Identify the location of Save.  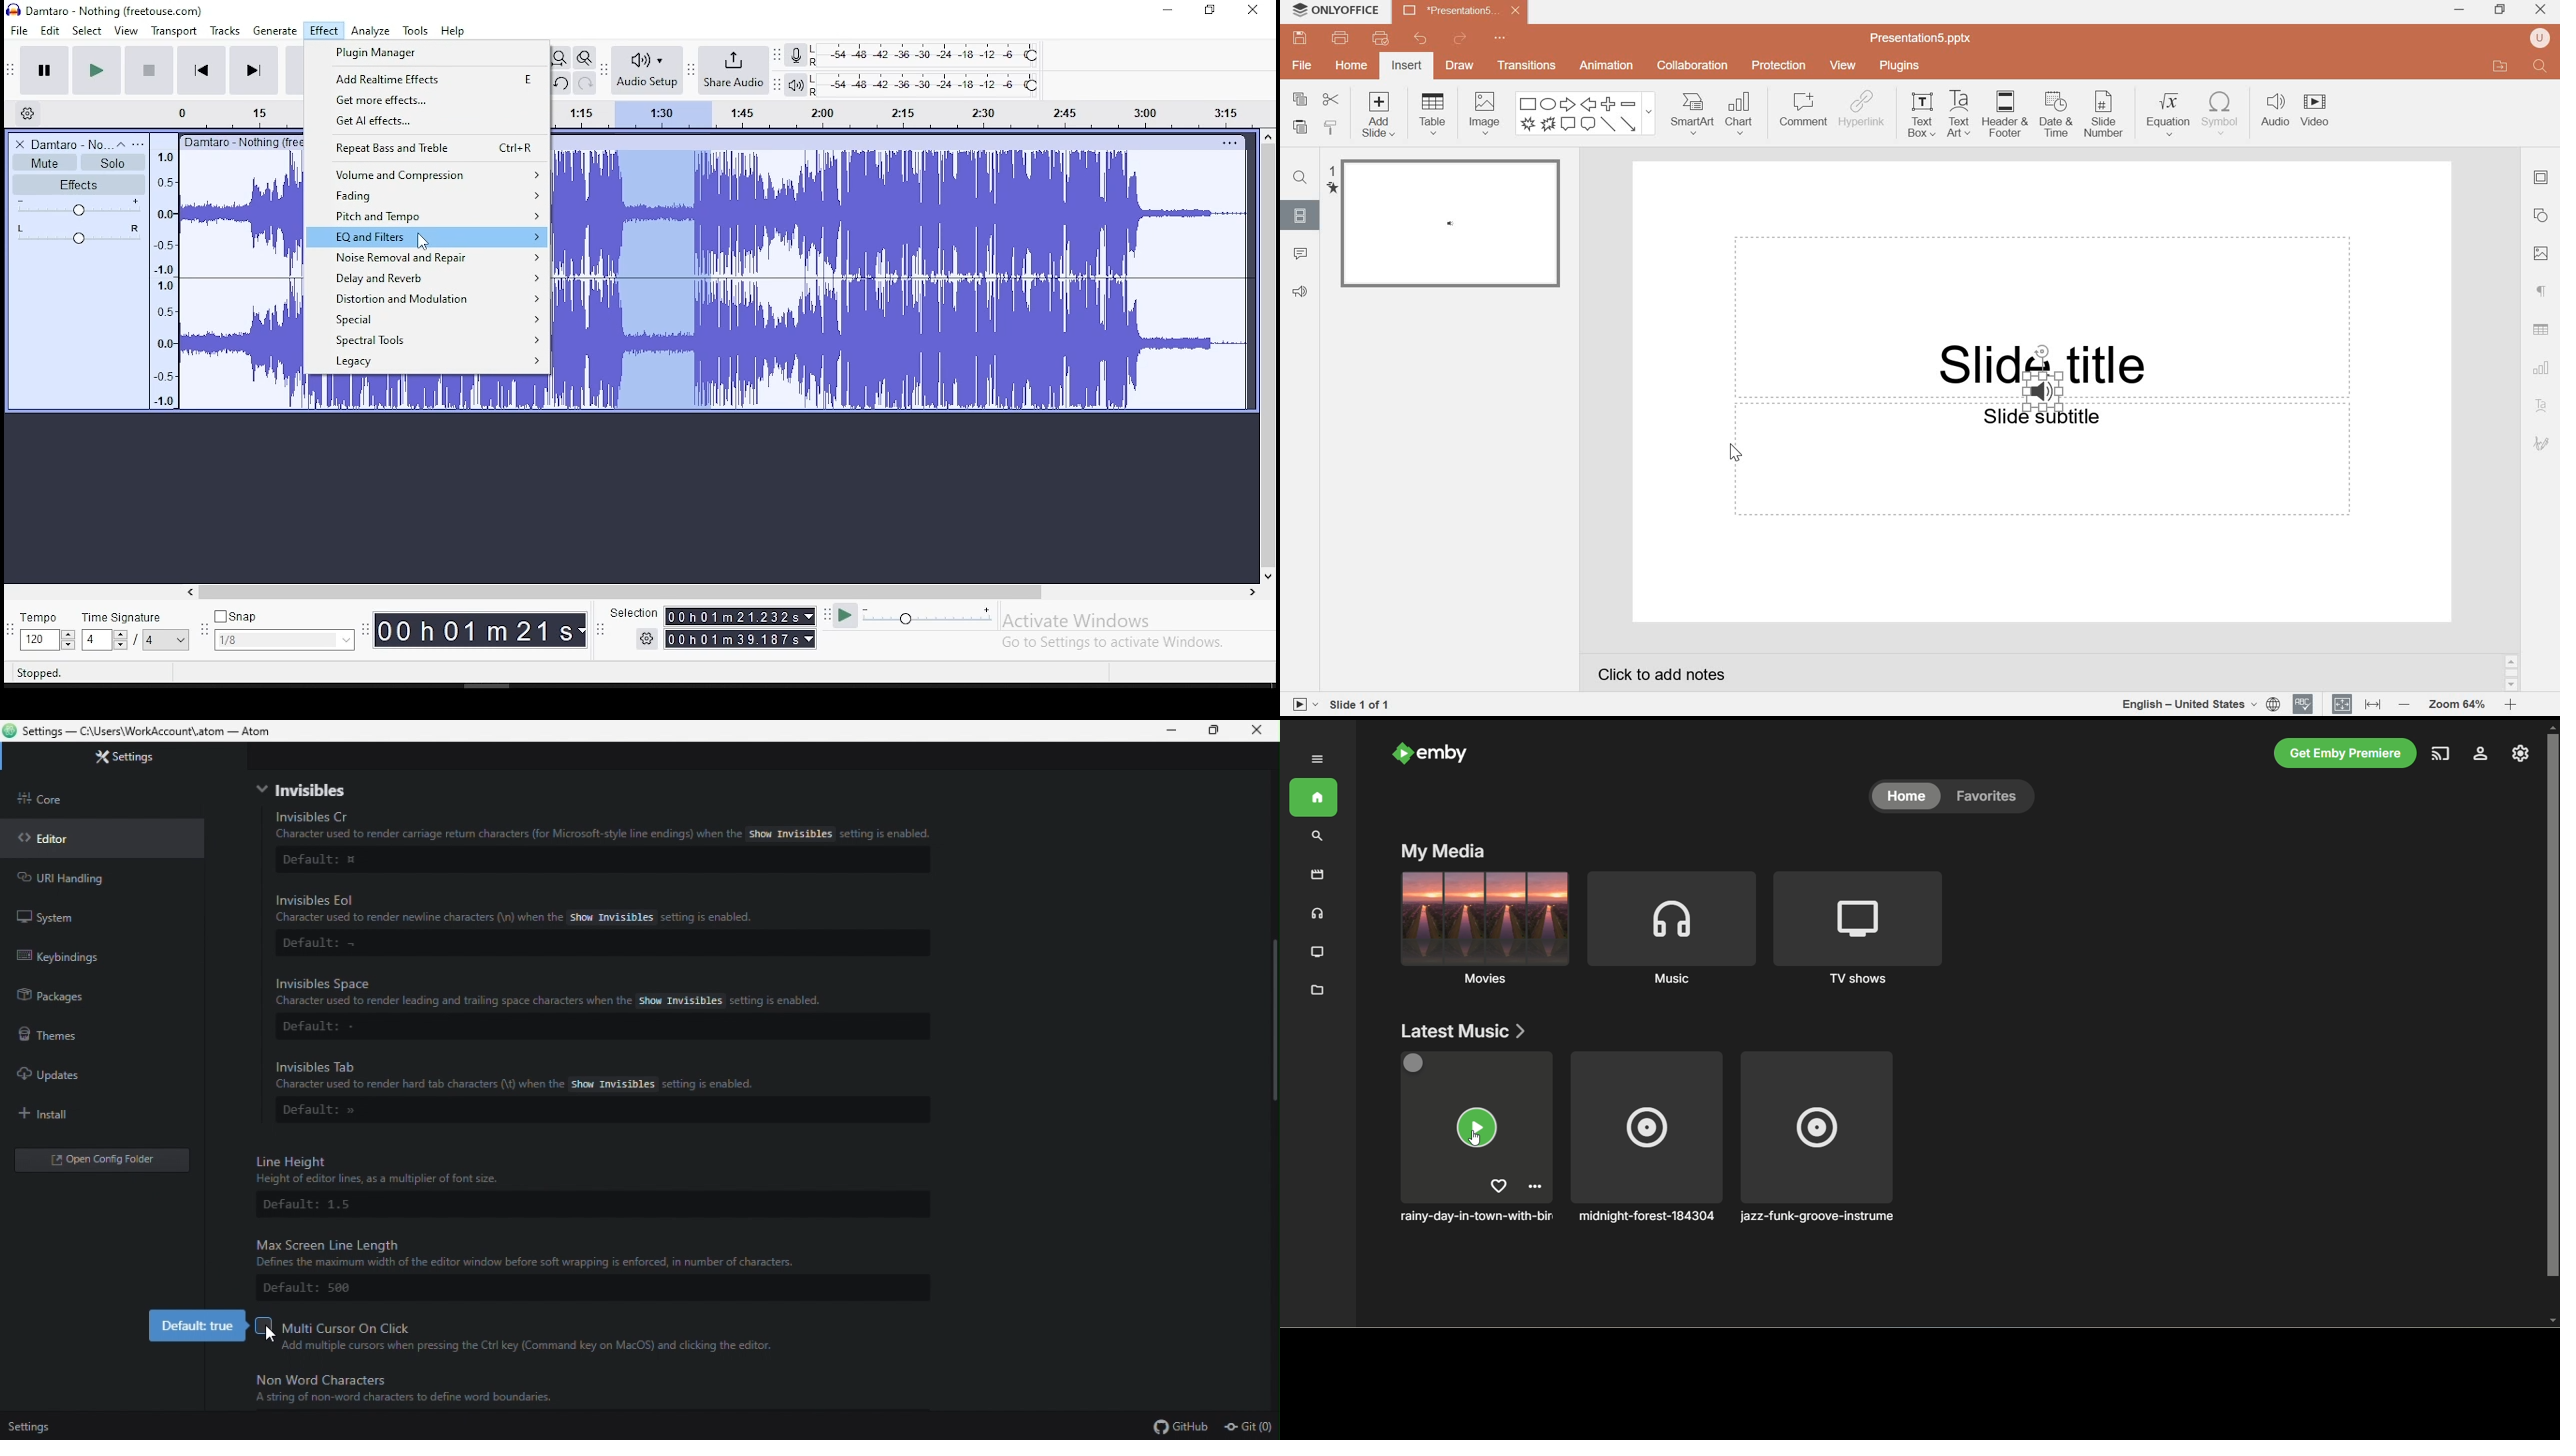
(1299, 39).